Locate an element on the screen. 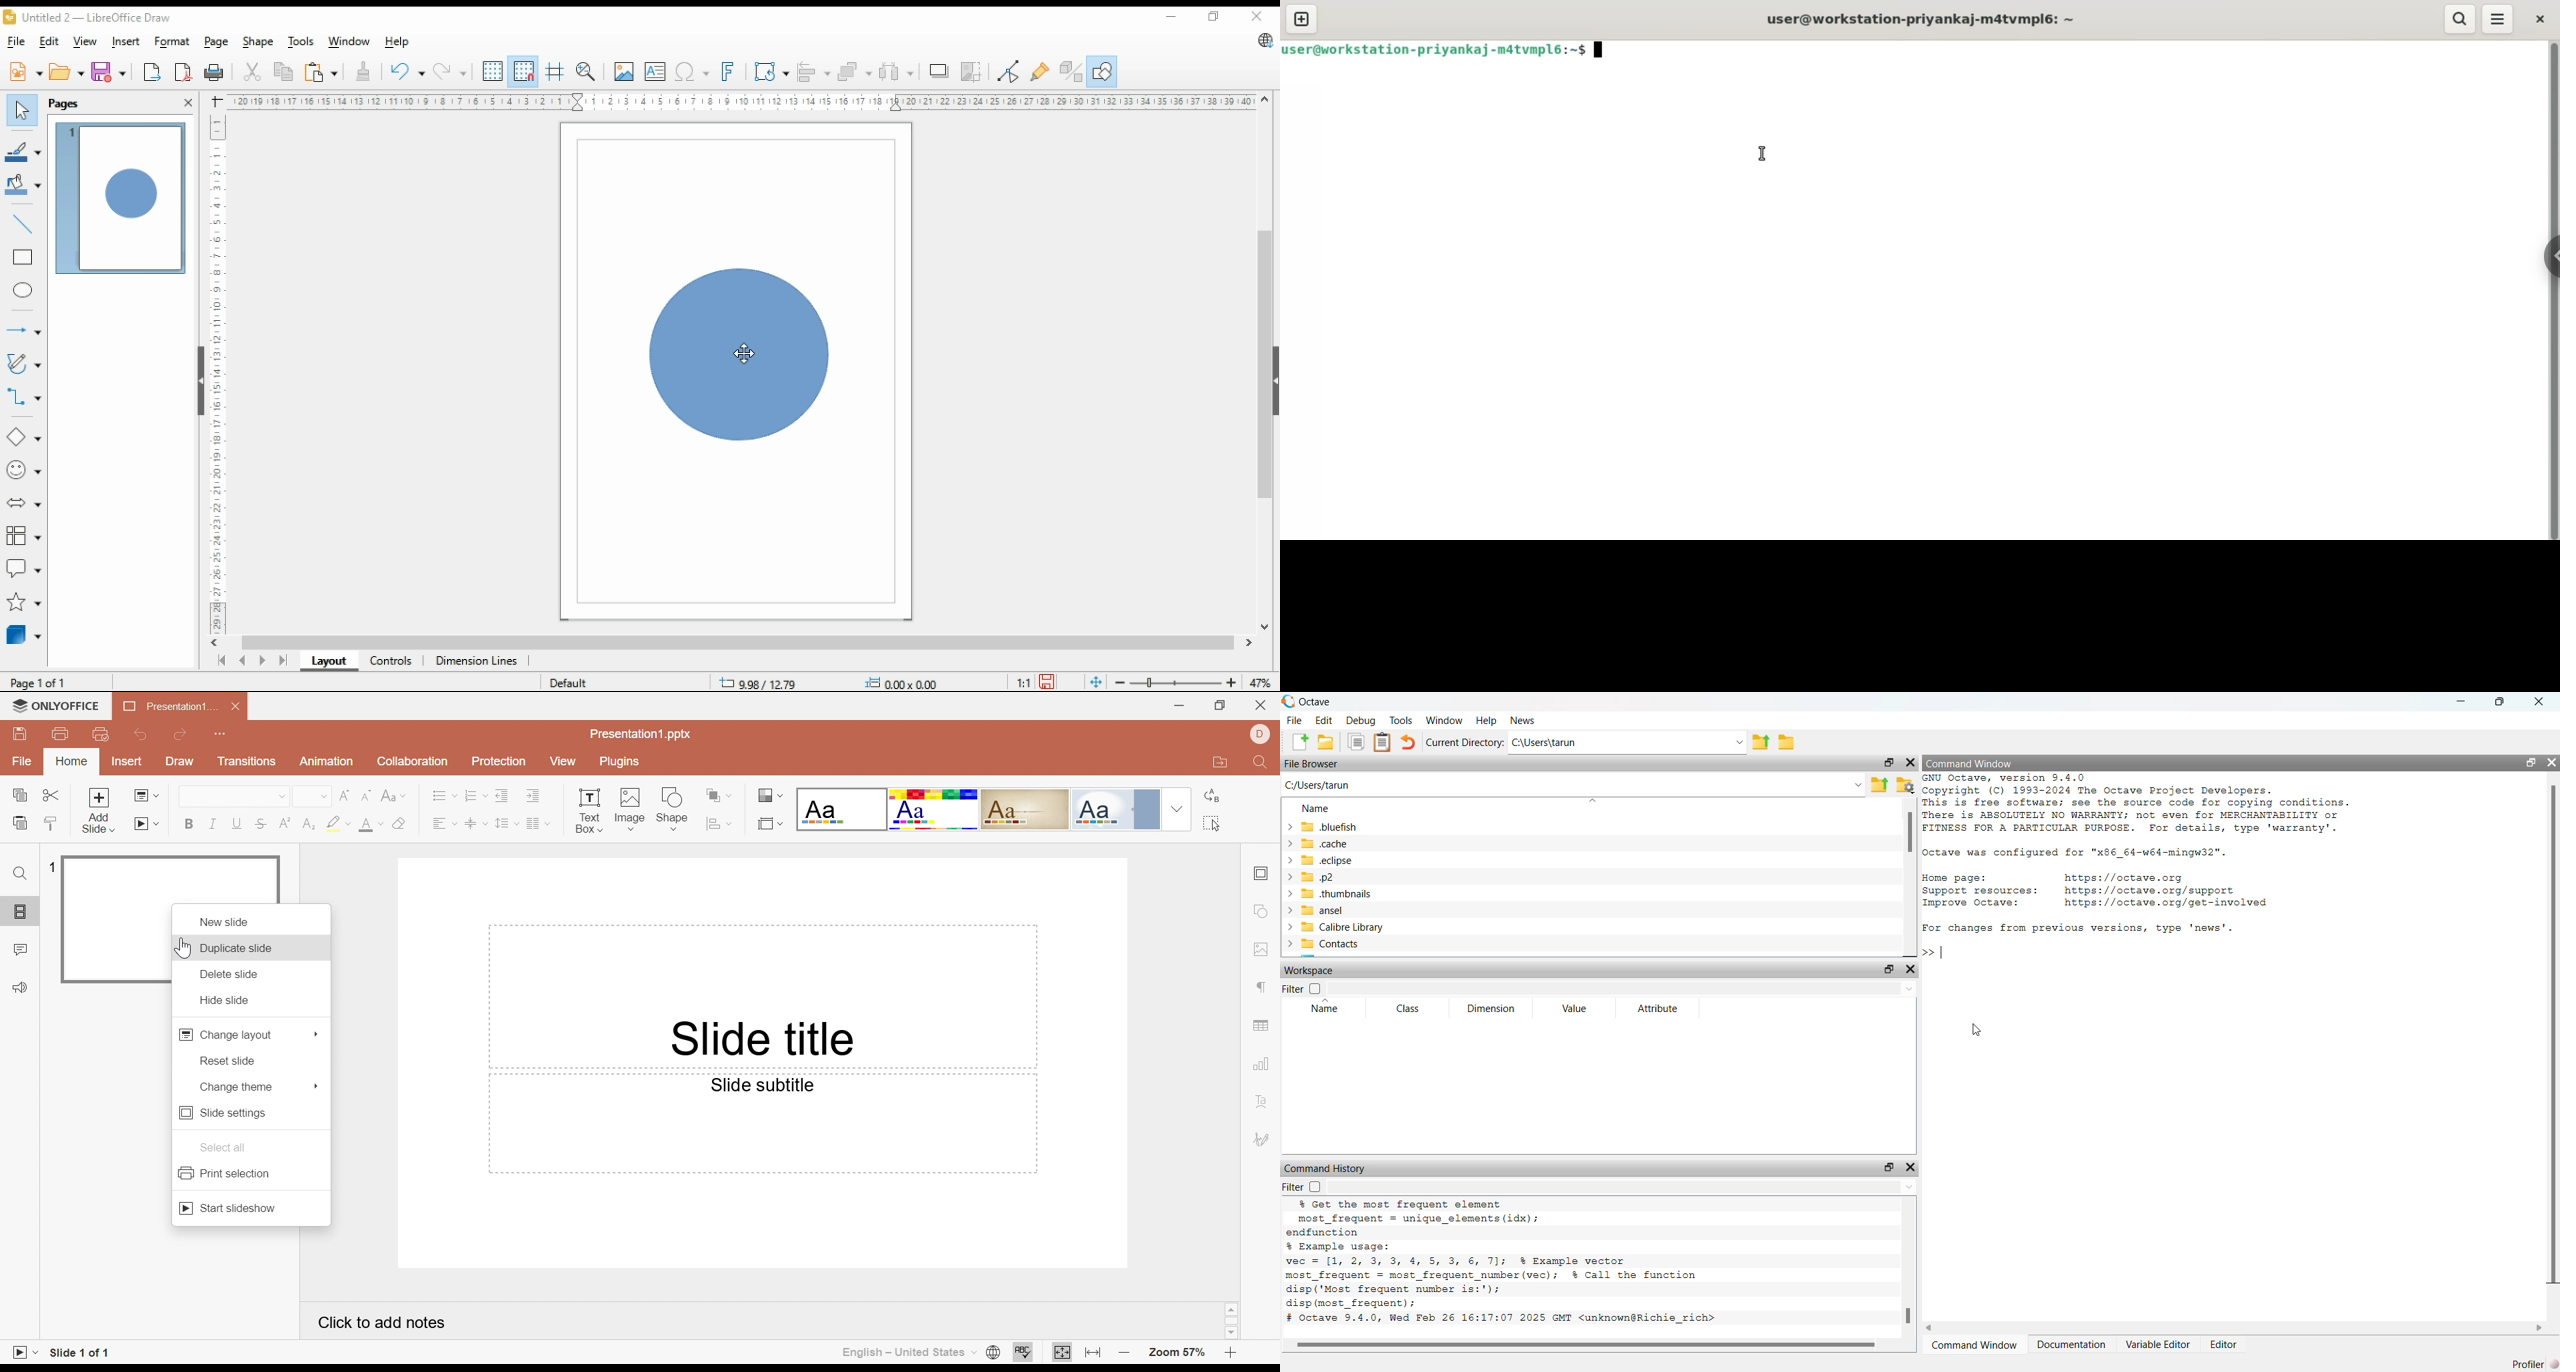 Image resolution: width=2576 pixels, height=1372 pixels. Fit to slide is located at coordinates (1094, 1356).